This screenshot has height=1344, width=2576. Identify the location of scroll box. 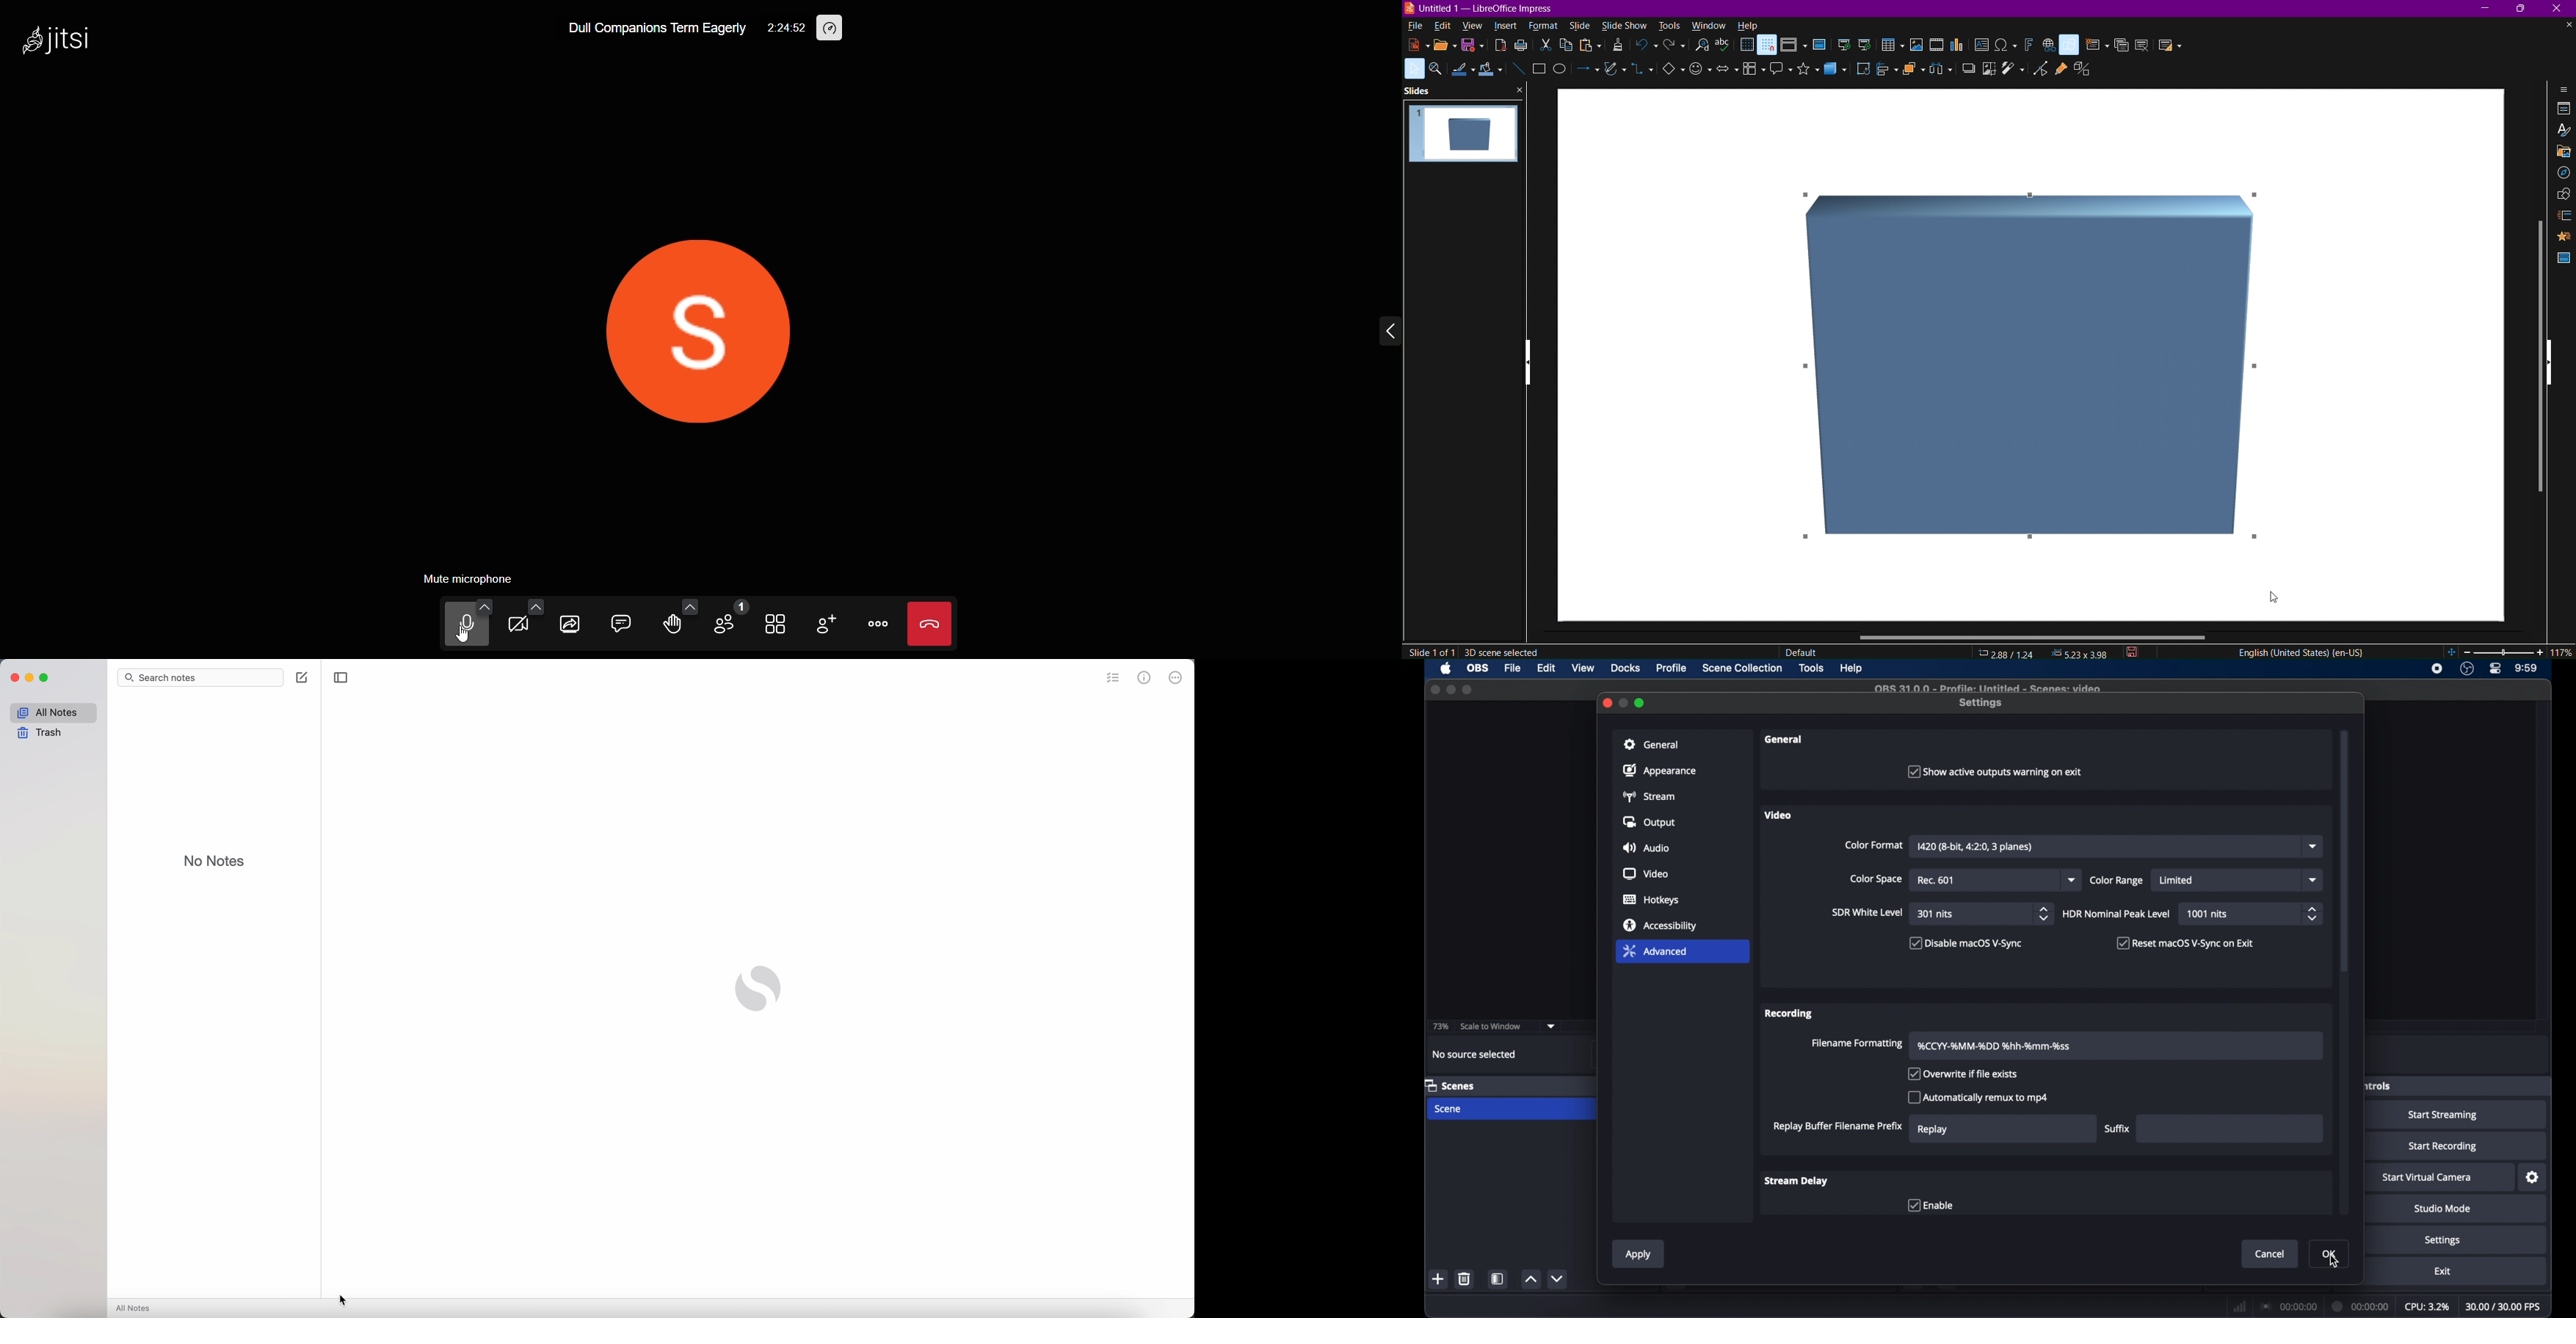
(2345, 829).